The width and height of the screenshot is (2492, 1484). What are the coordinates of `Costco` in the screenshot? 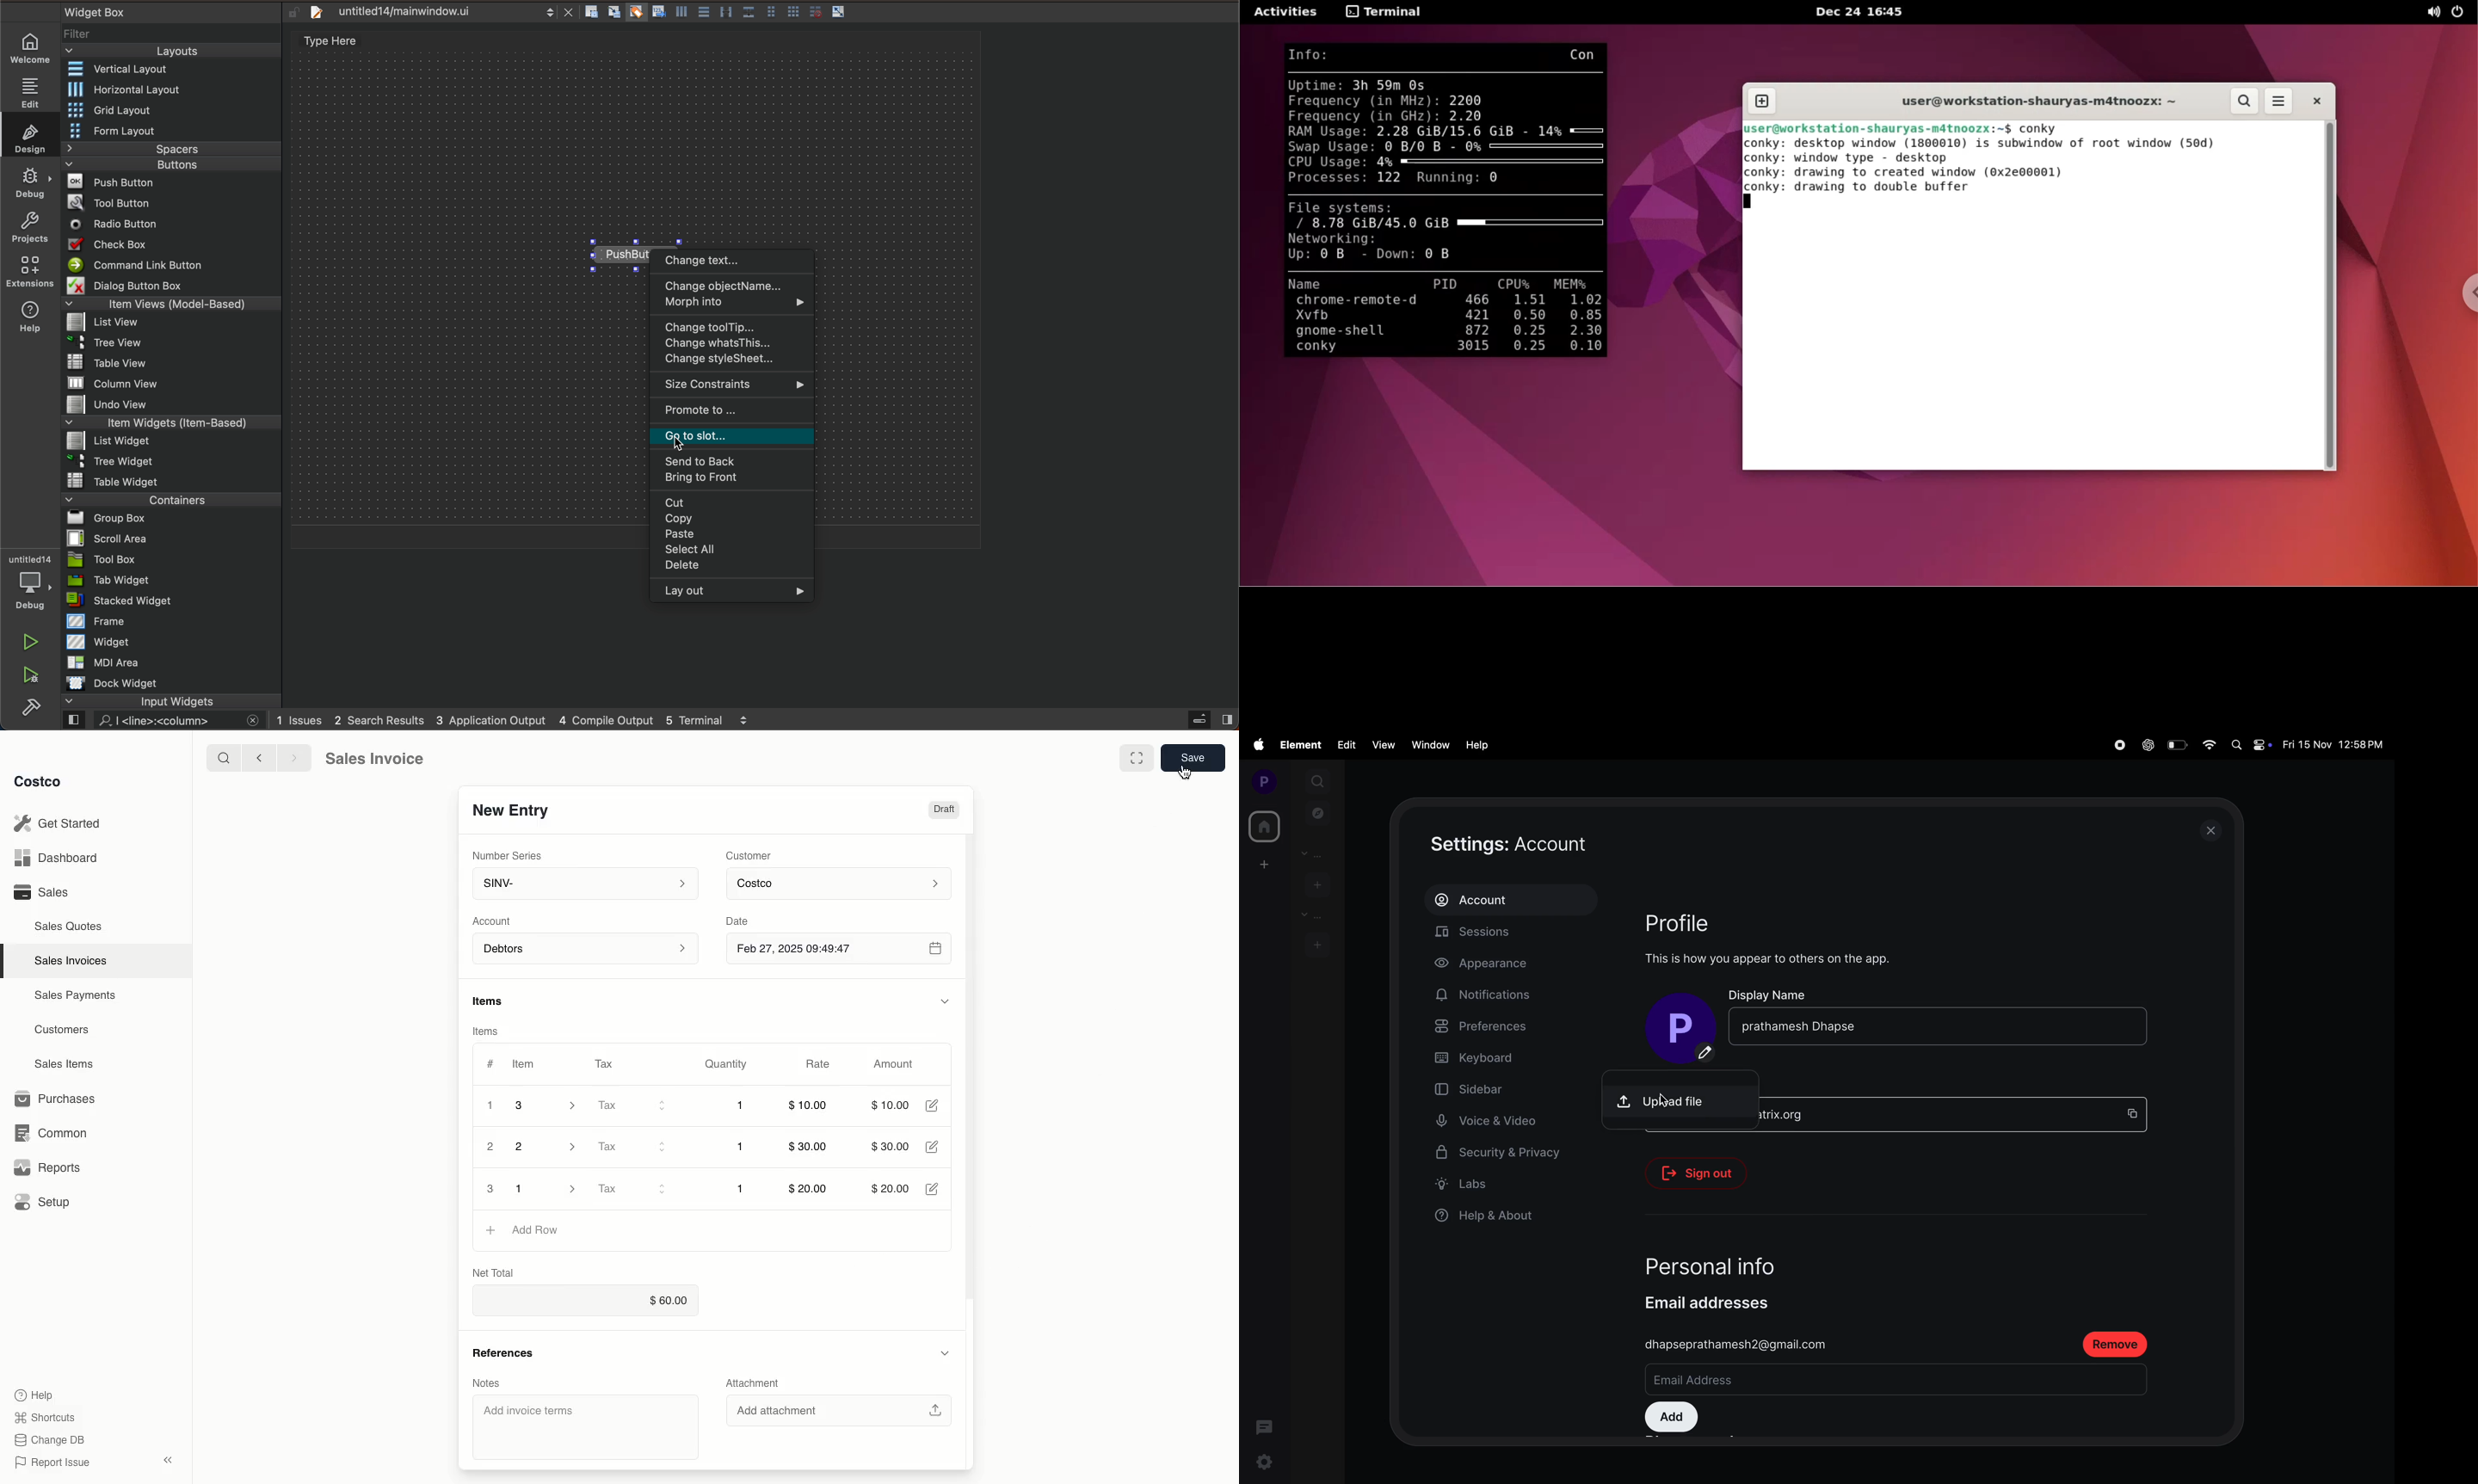 It's located at (39, 782).